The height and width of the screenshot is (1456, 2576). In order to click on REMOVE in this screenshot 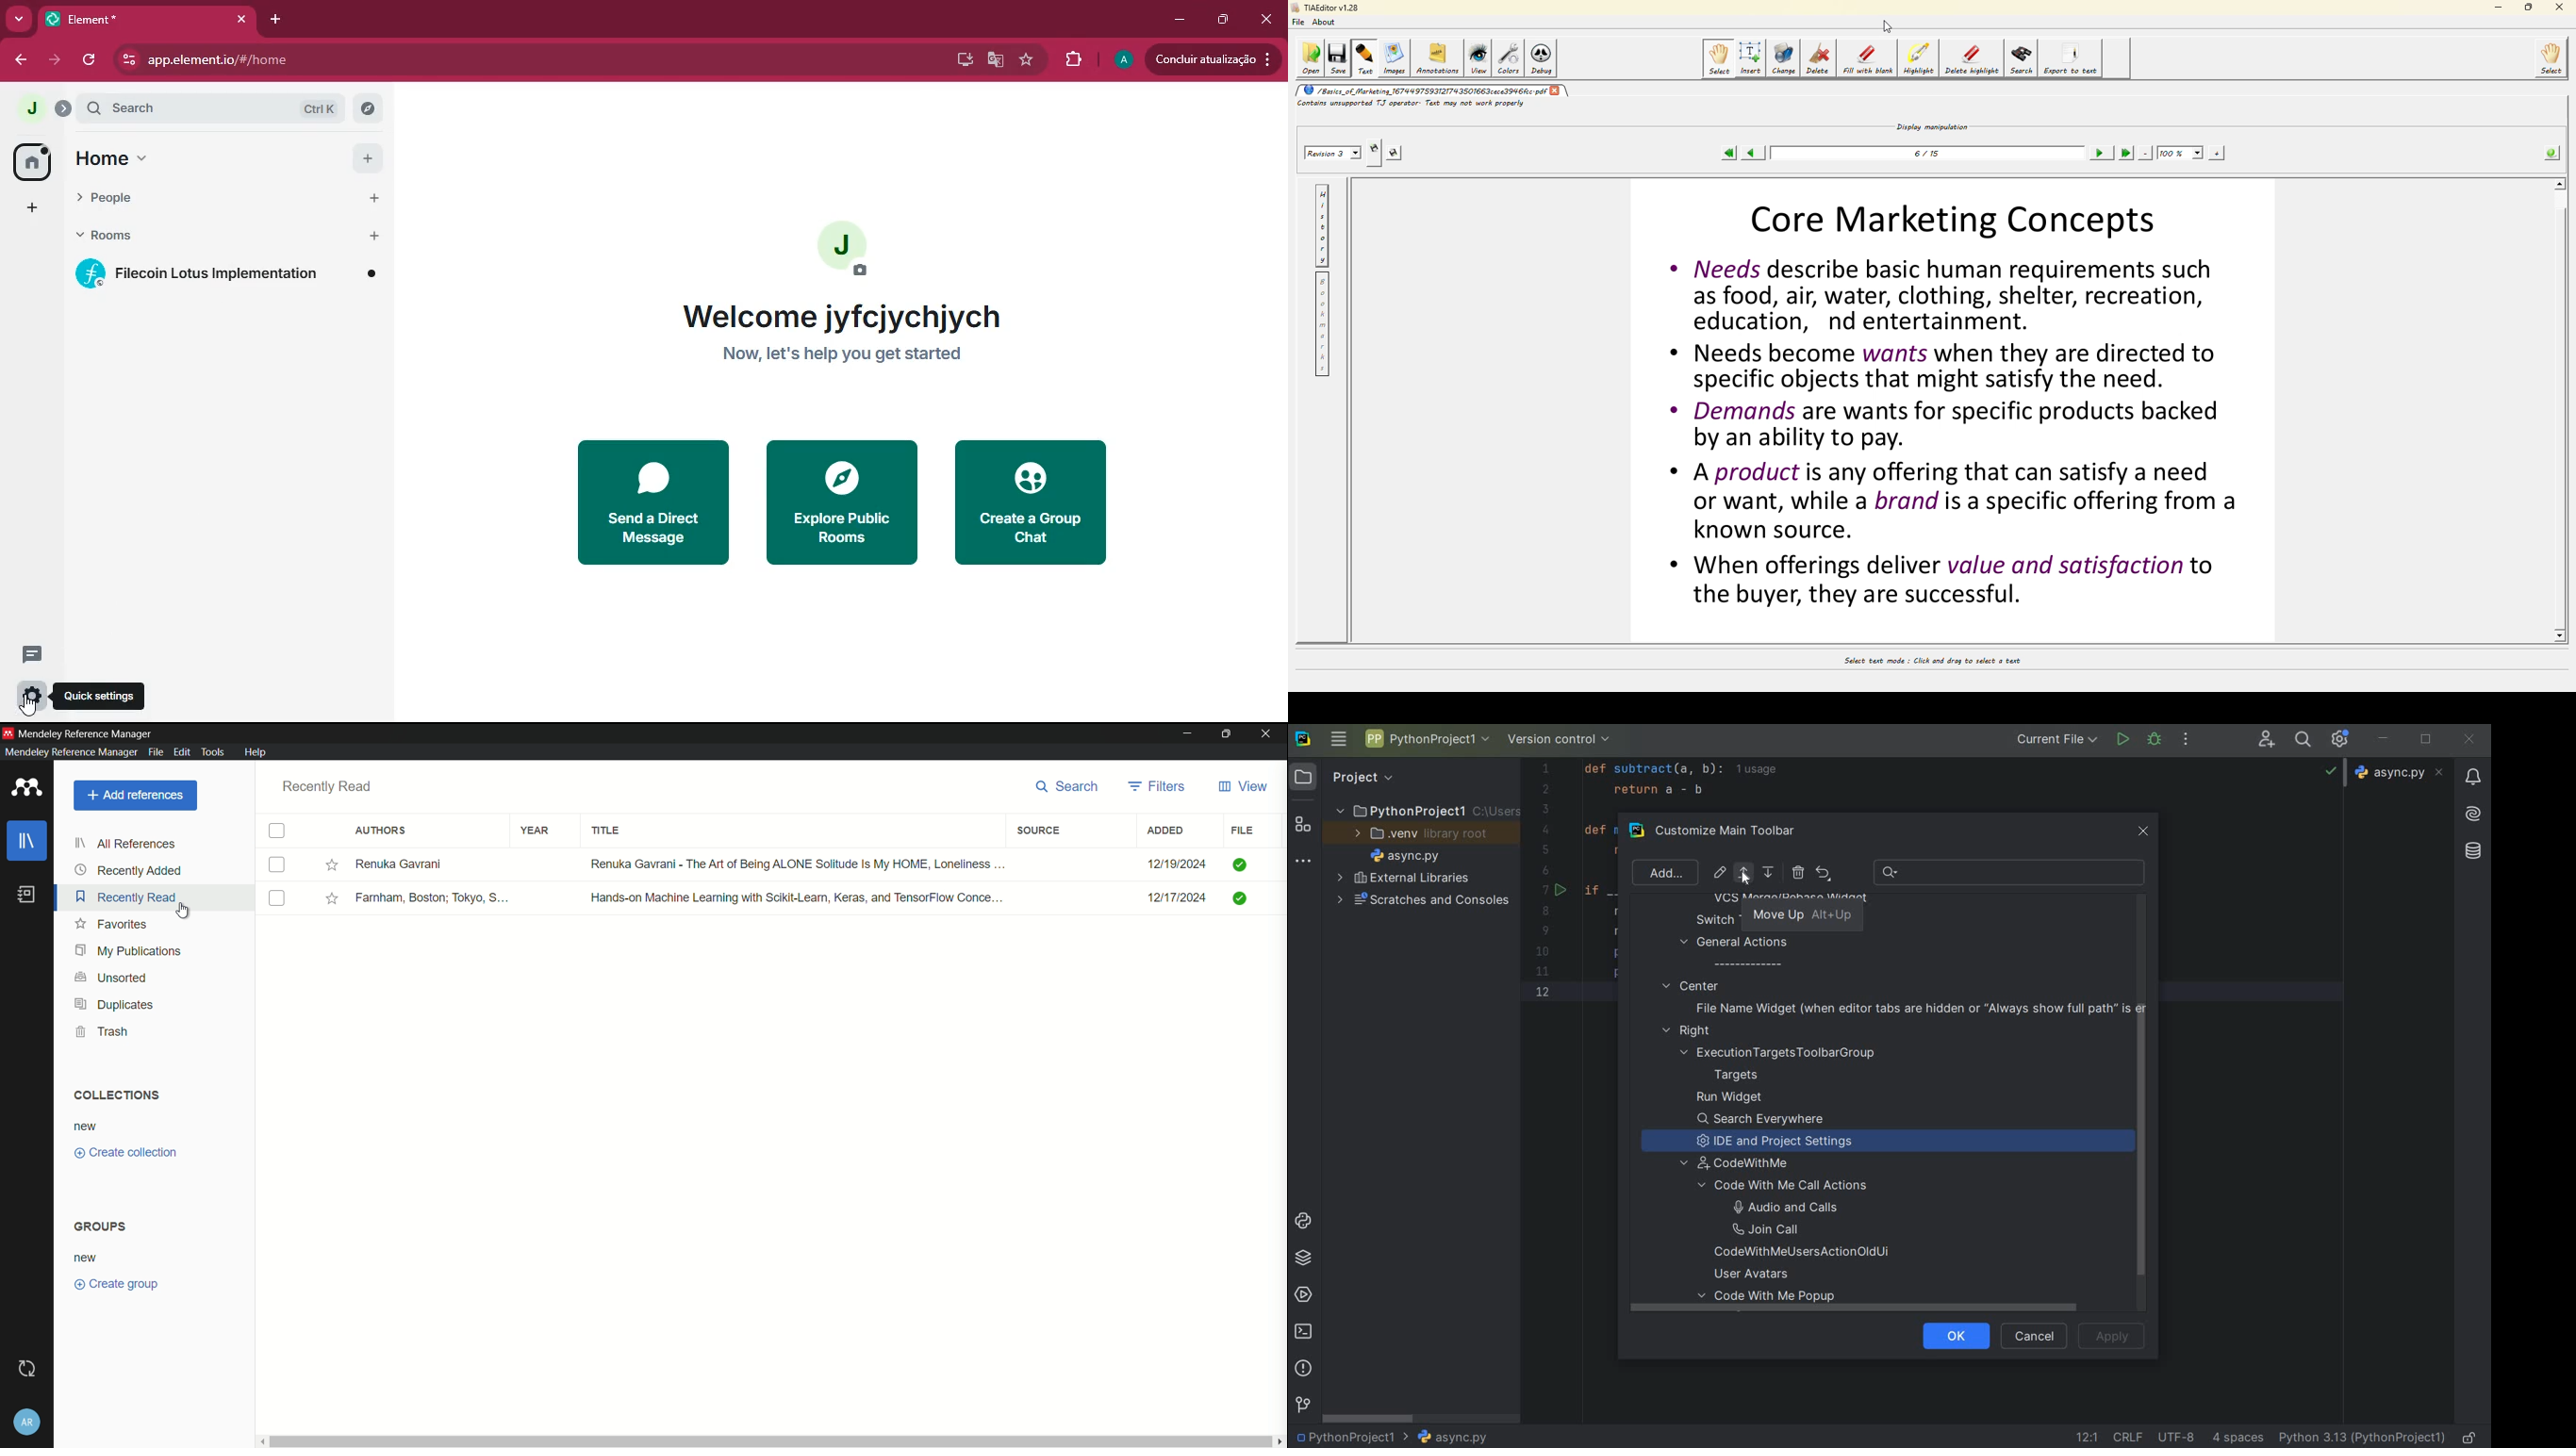, I will do `click(1798, 872)`.